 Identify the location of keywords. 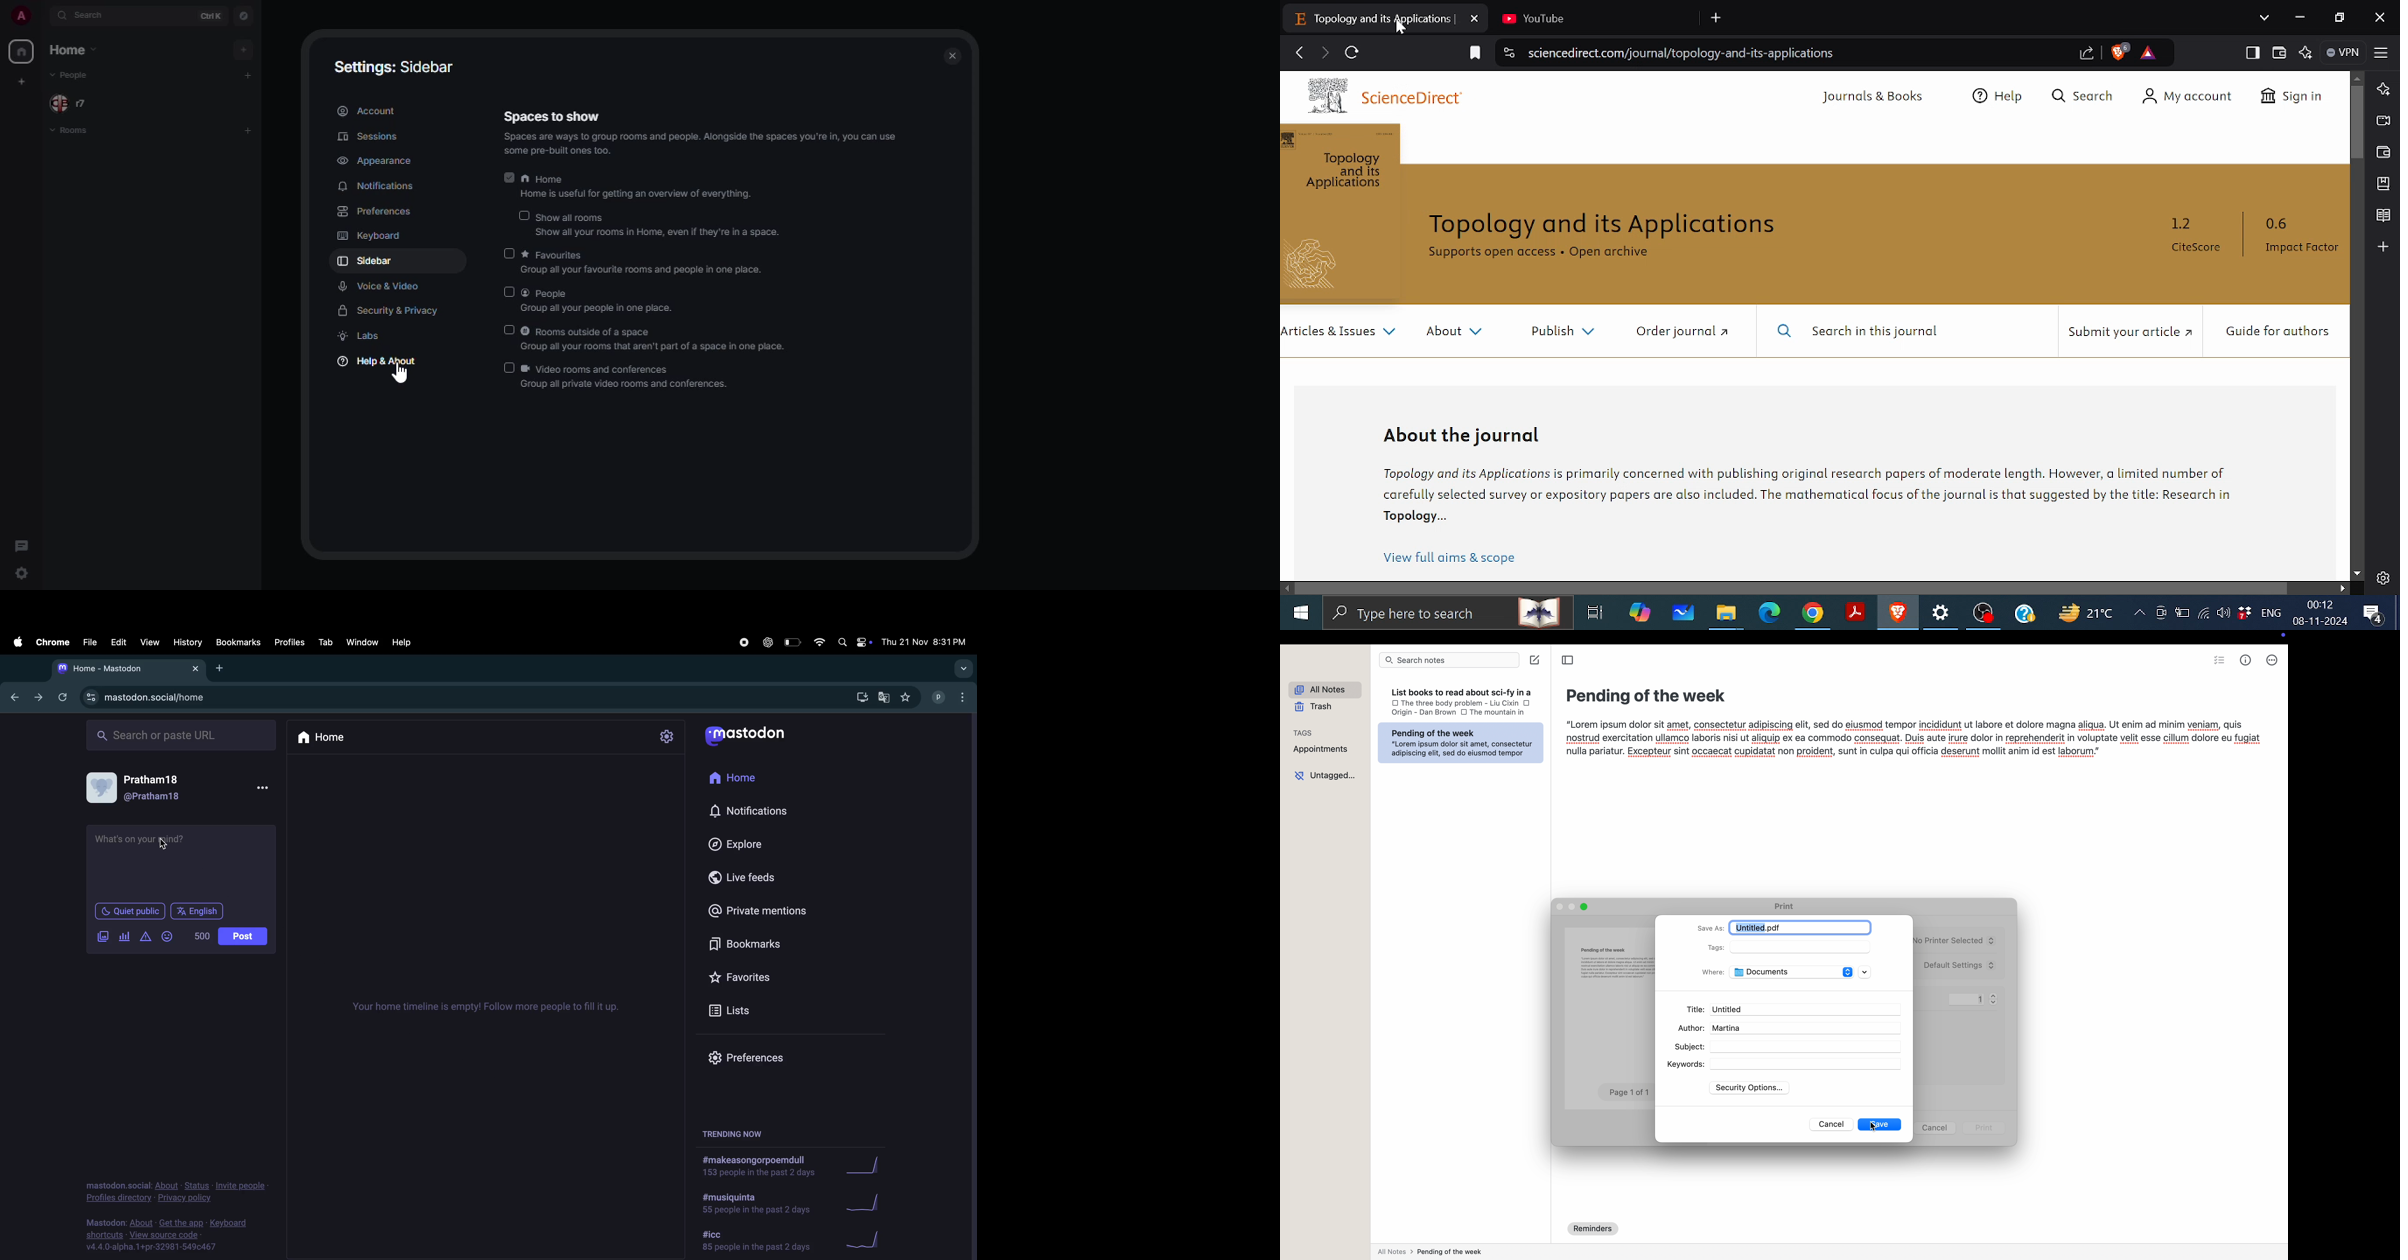
(1685, 1064).